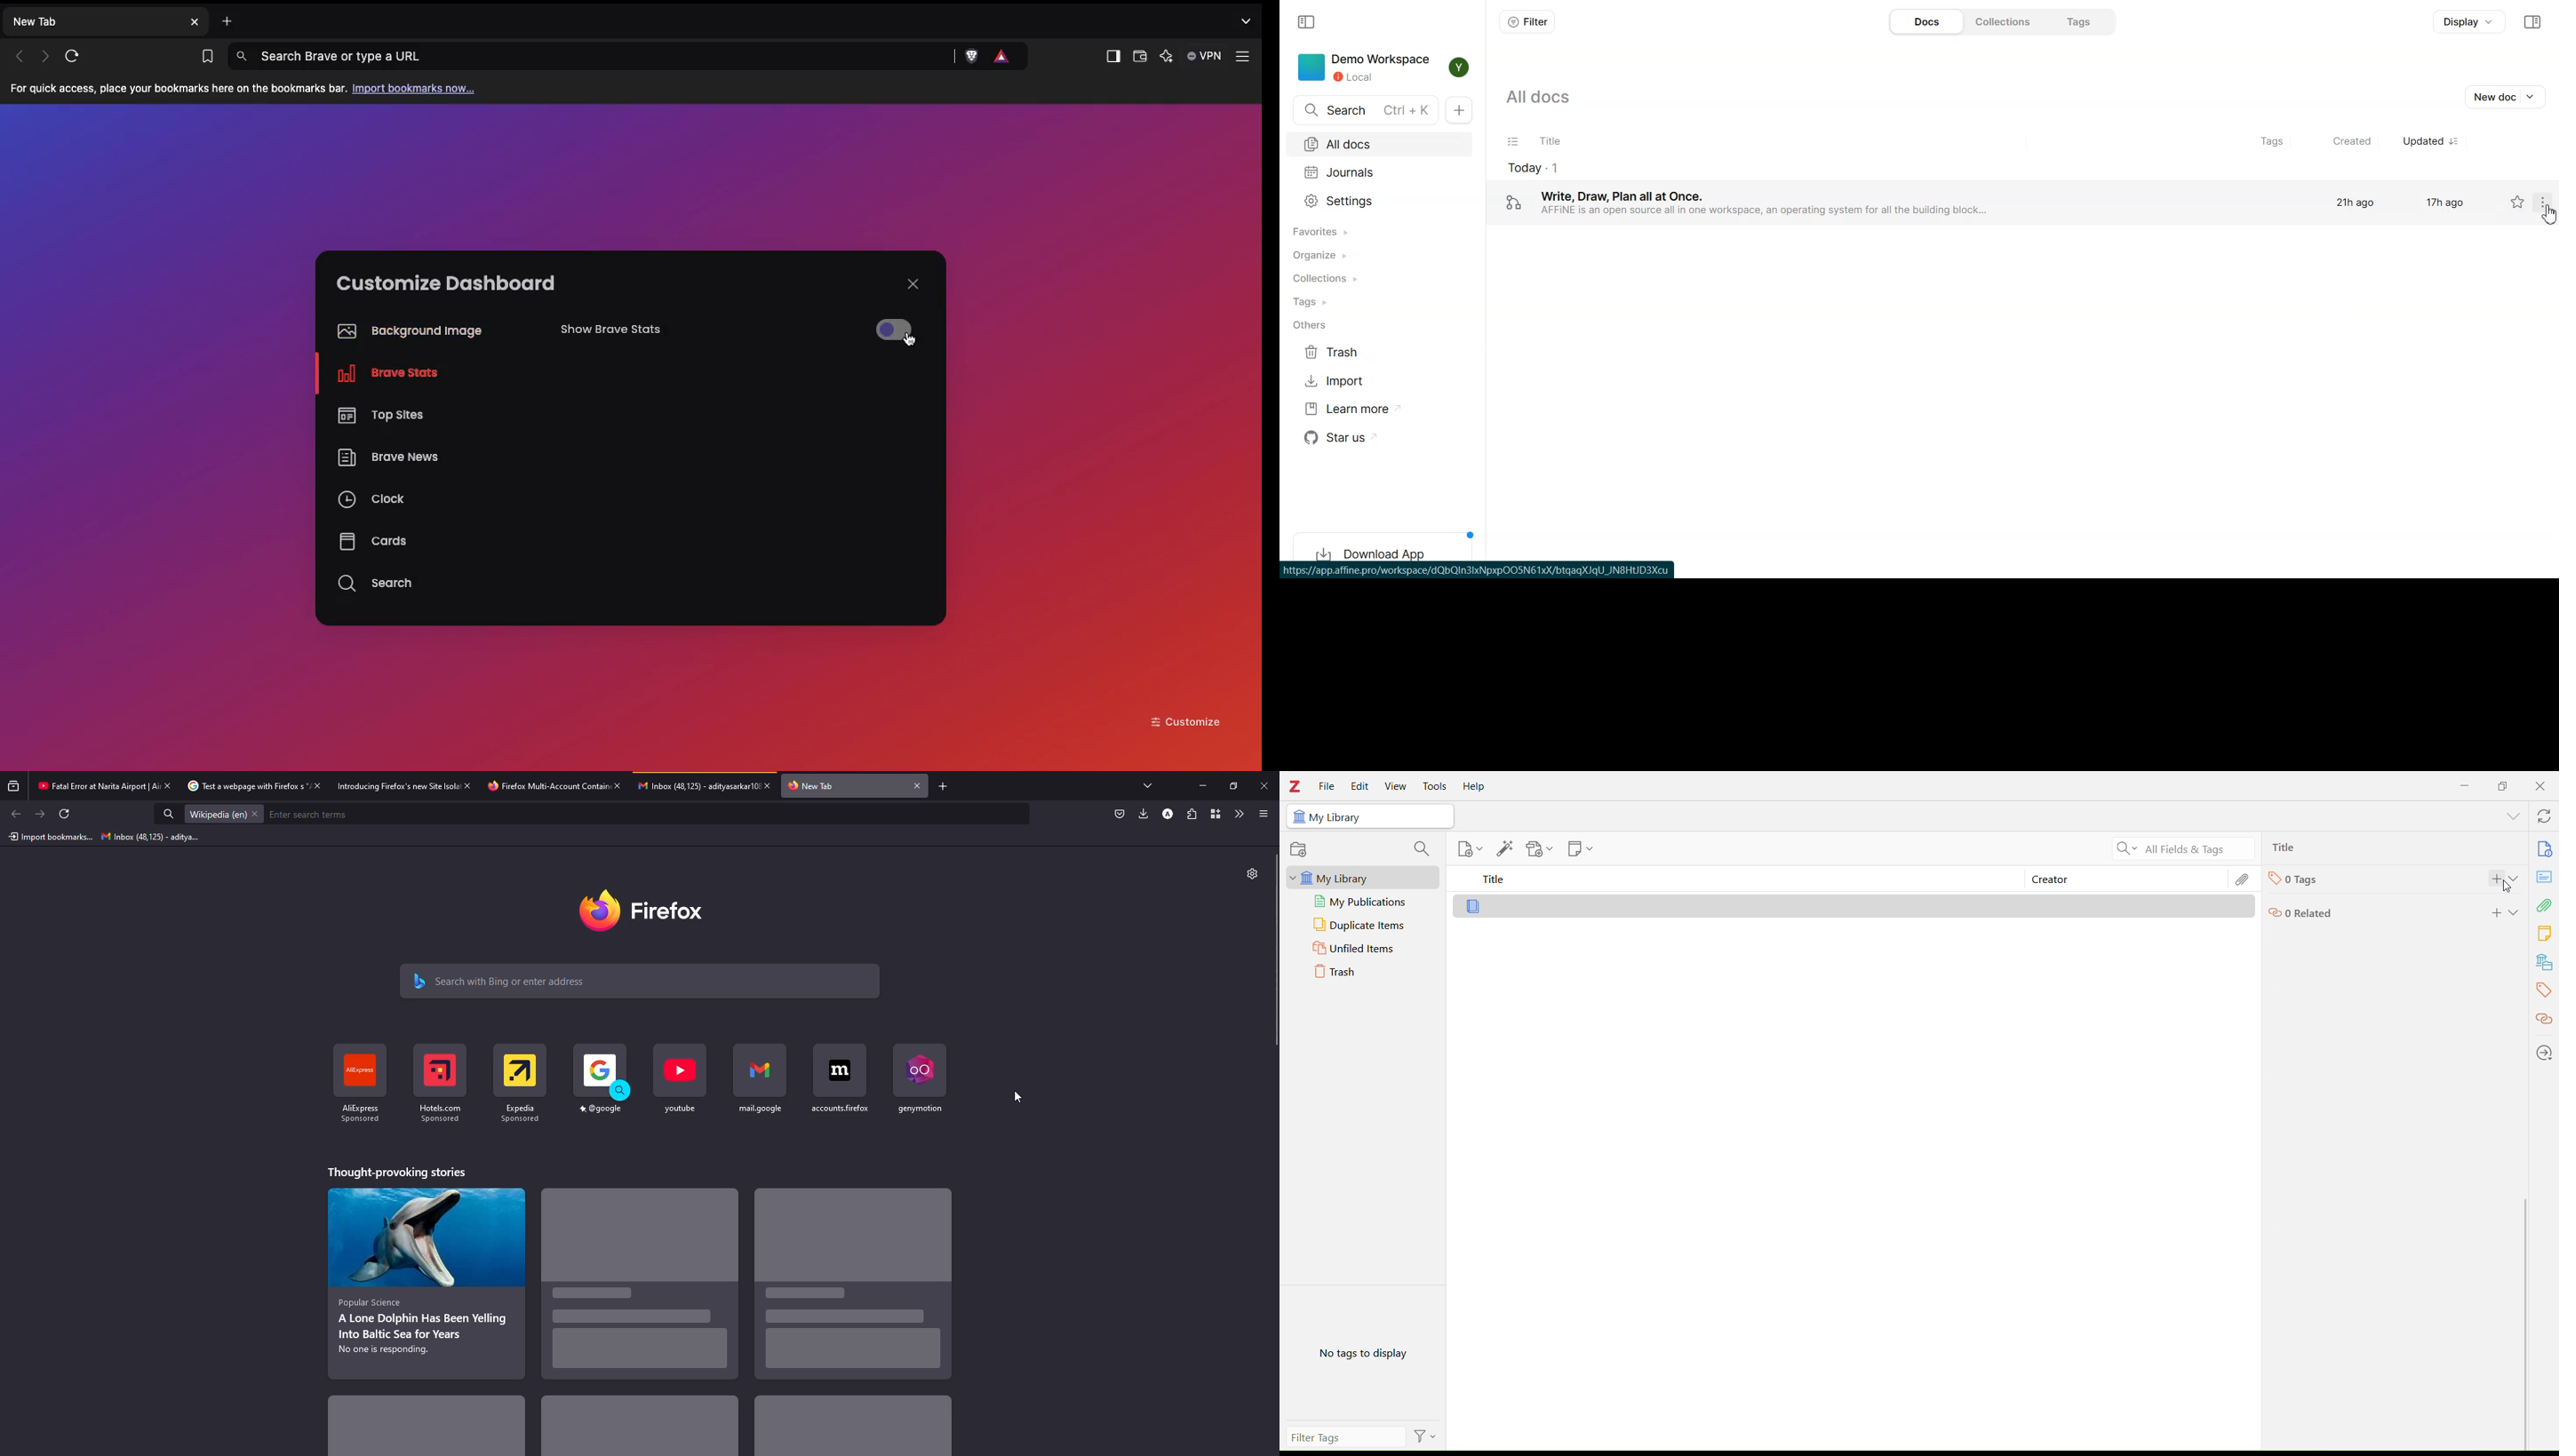 This screenshot has width=2576, height=1456. Describe the element at coordinates (1657, 905) in the screenshot. I see `Library` at that location.